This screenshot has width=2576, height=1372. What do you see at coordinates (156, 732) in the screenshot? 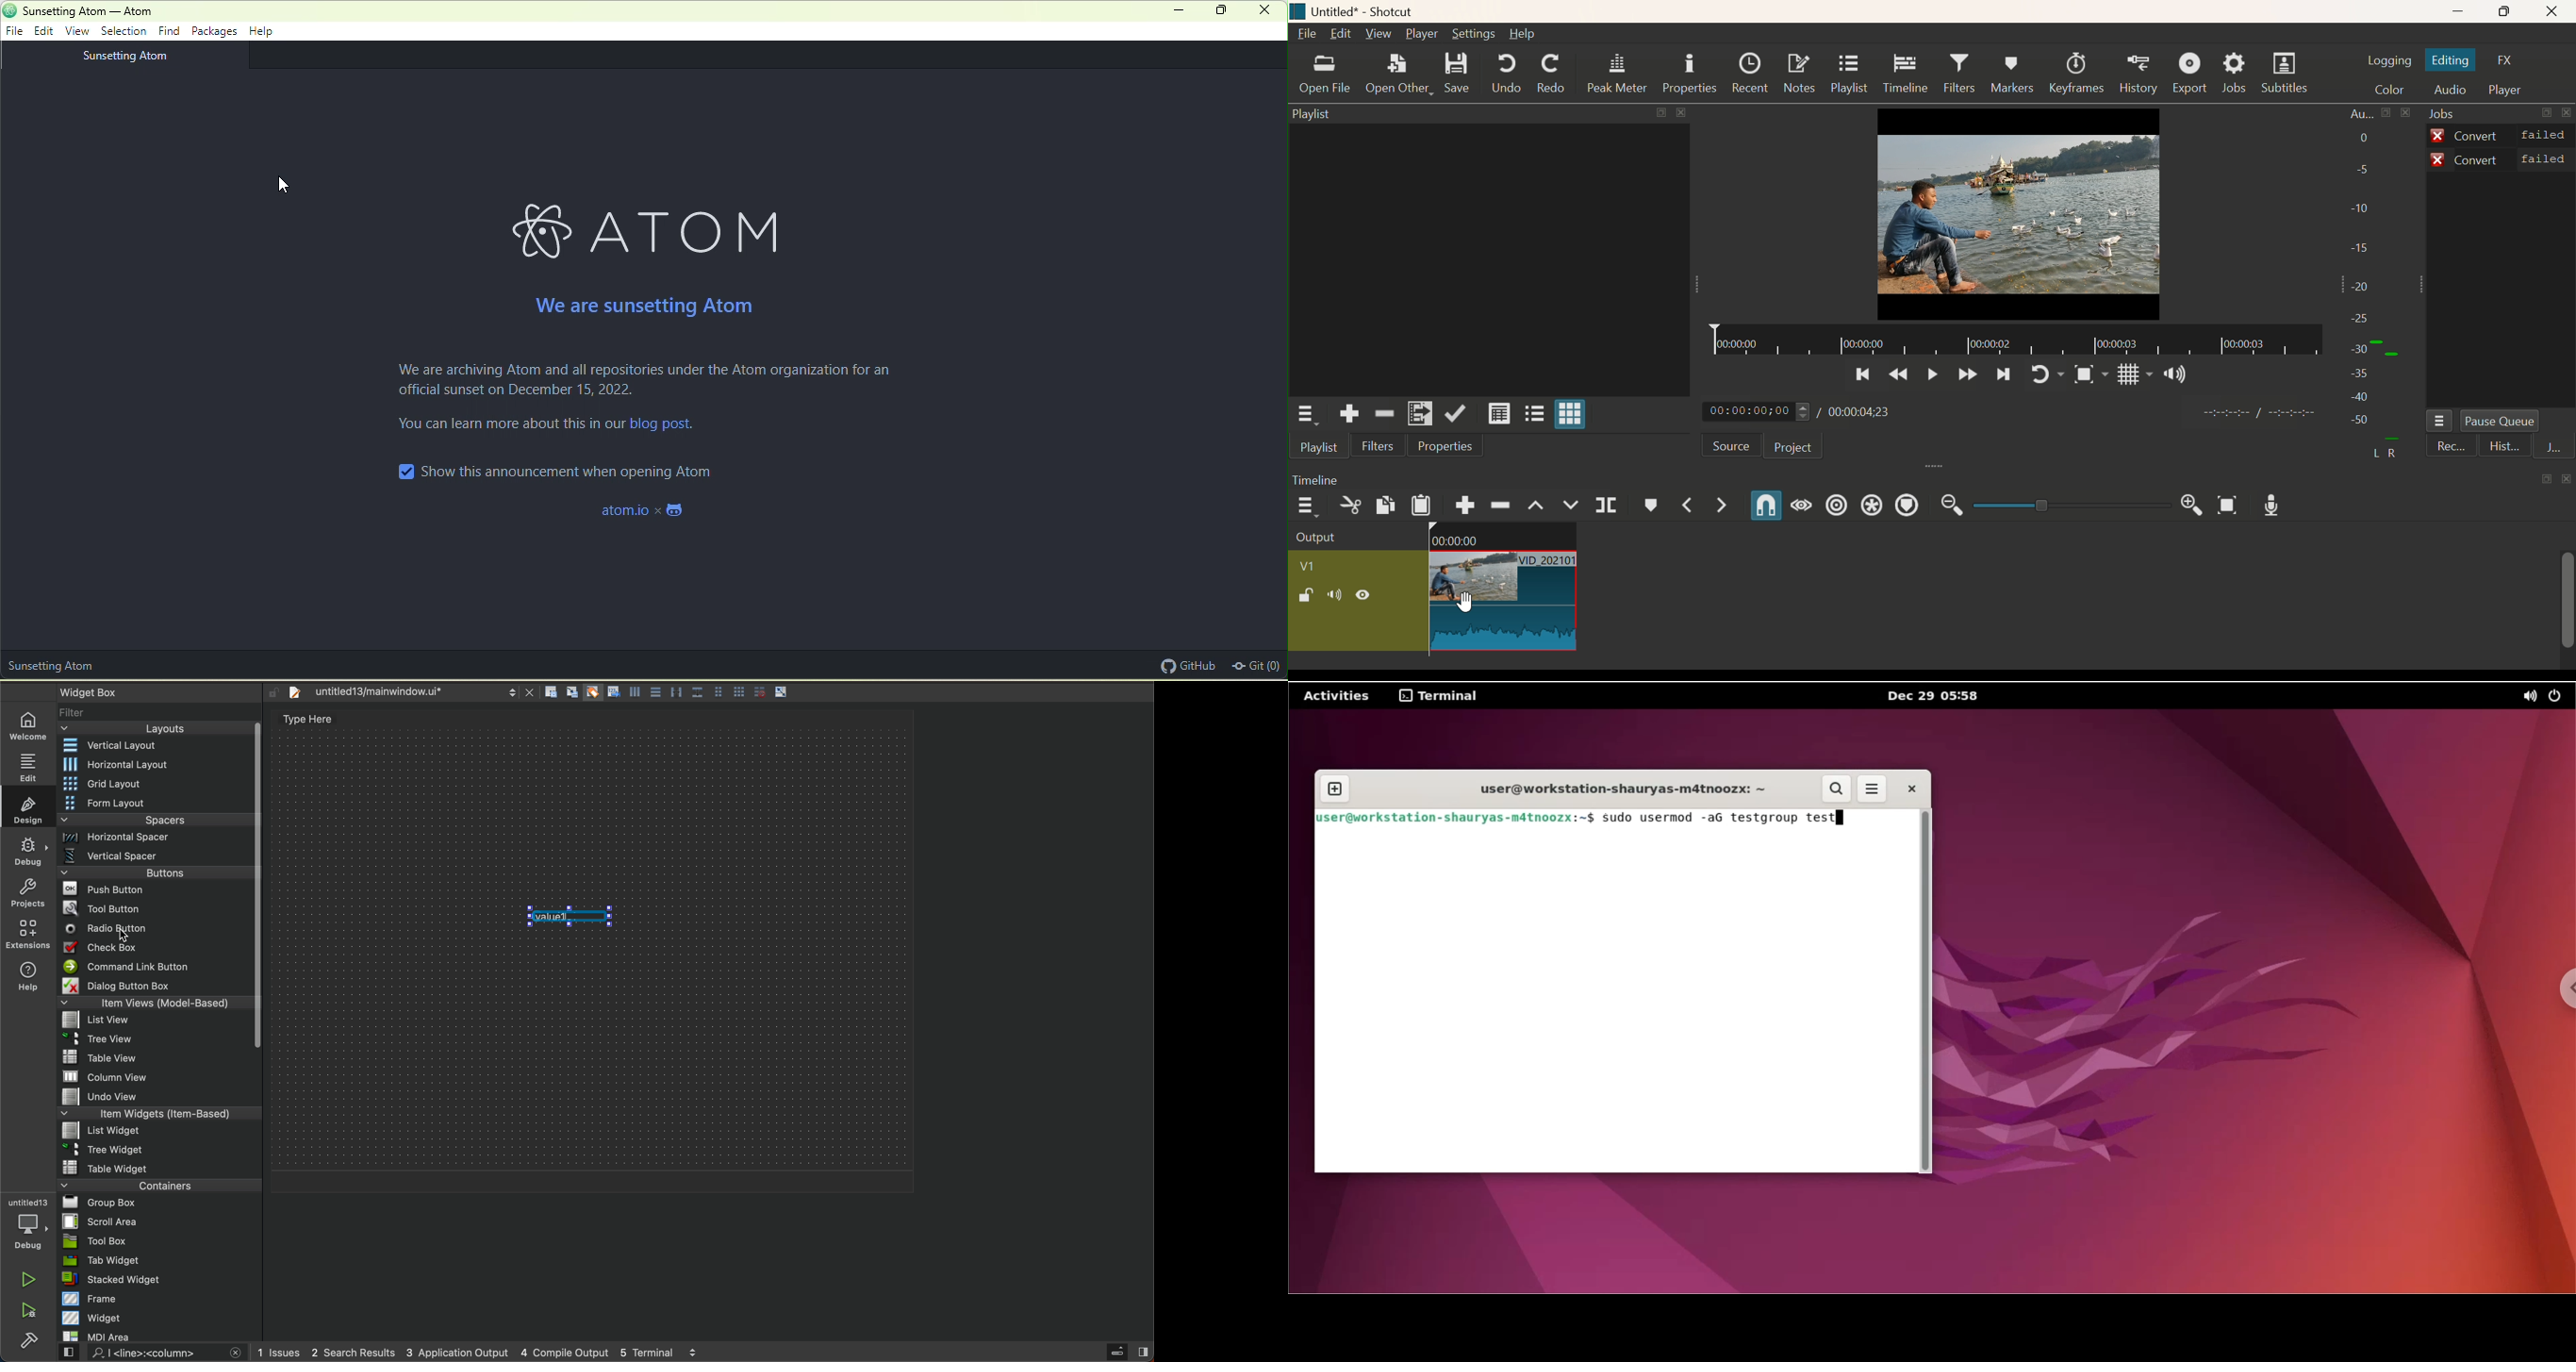
I see `layouts` at bounding box center [156, 732].